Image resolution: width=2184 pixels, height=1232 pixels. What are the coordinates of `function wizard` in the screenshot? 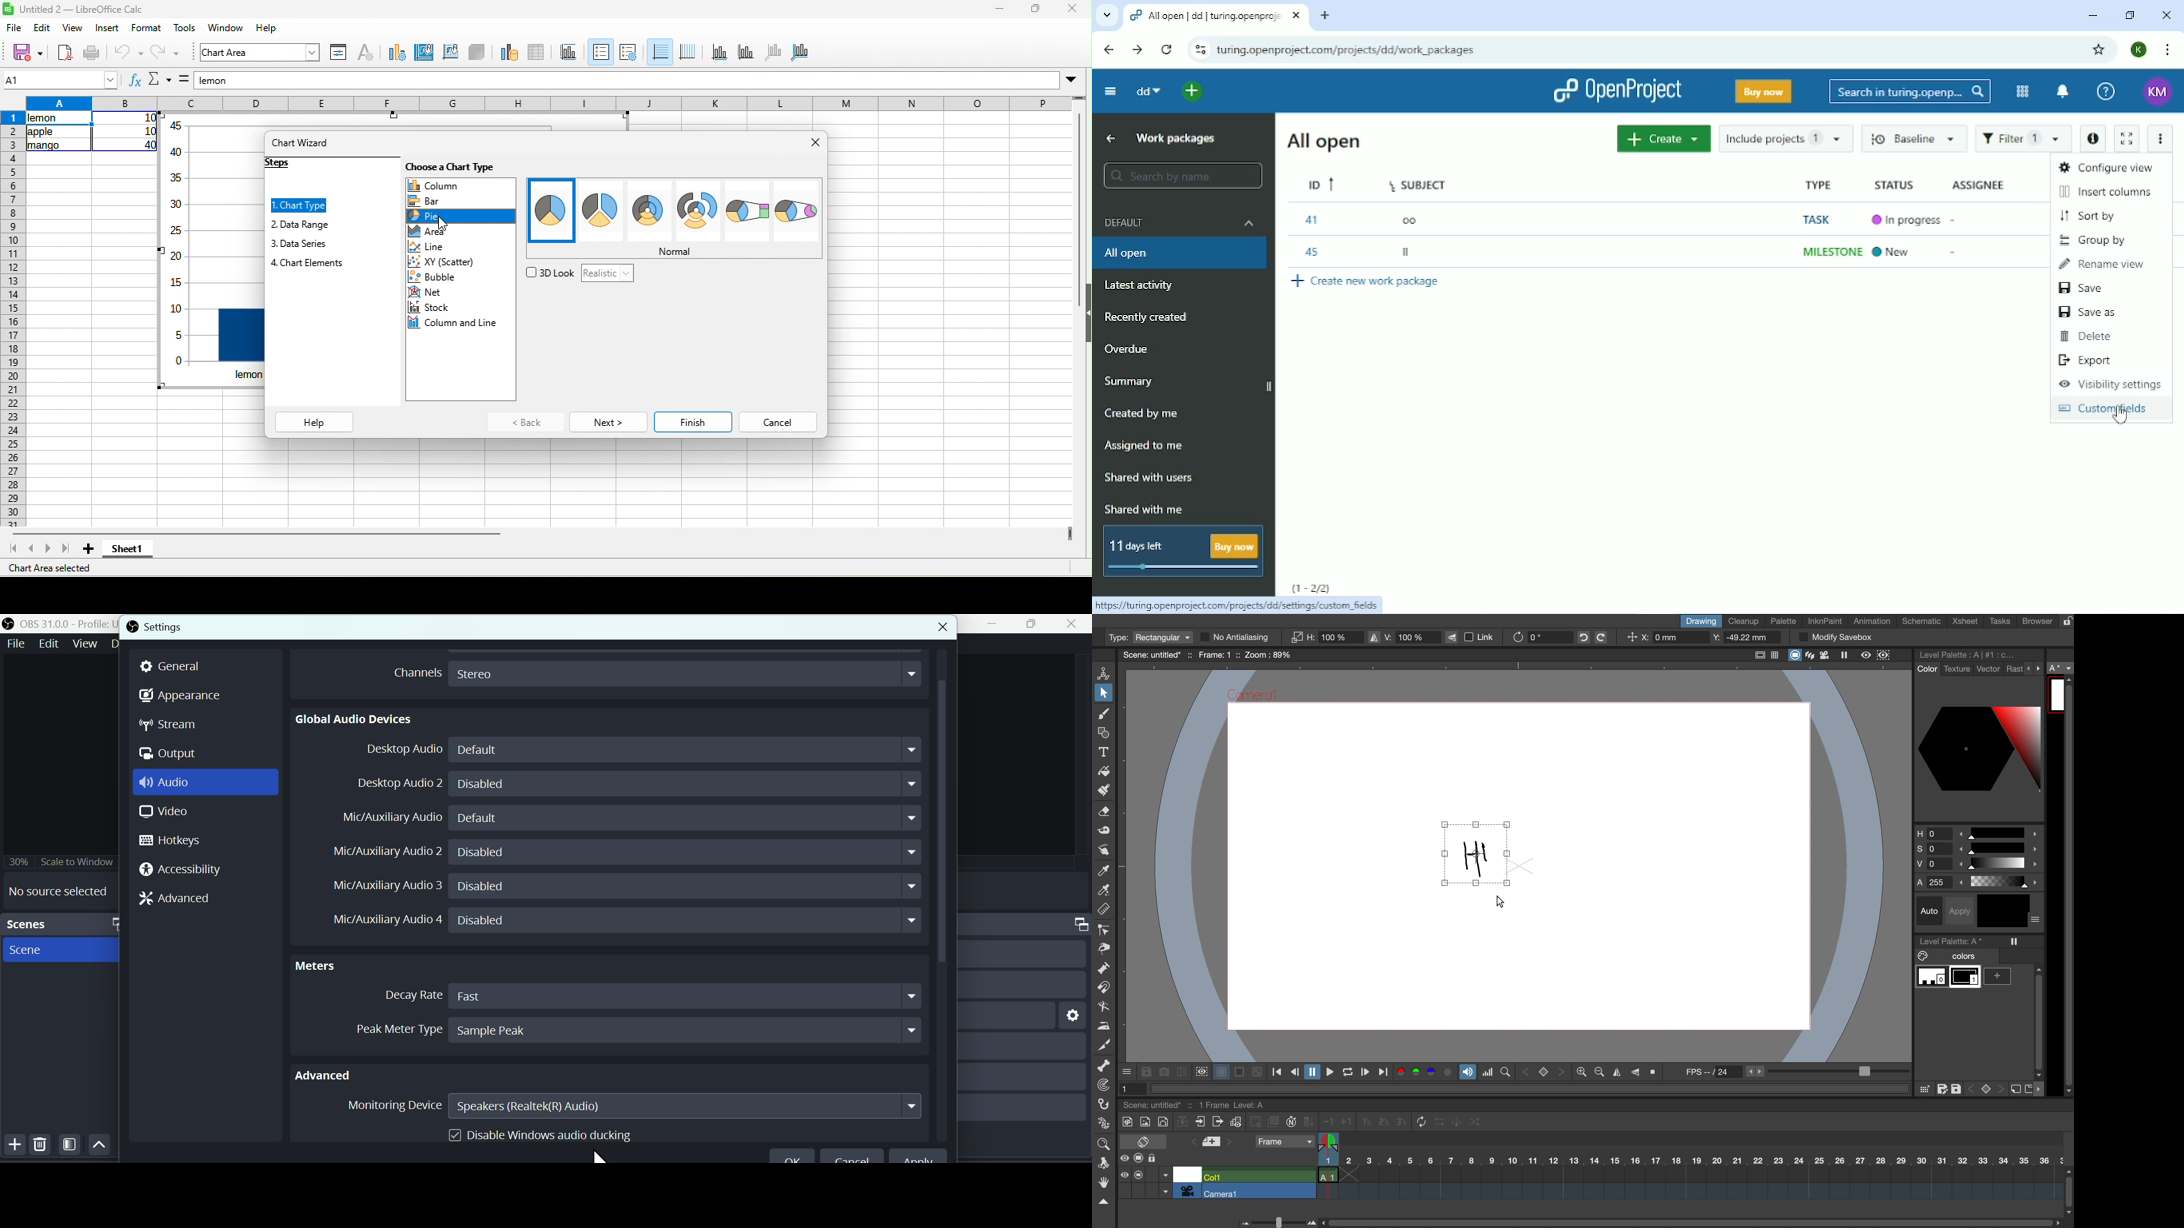 It's located at (134, 81).